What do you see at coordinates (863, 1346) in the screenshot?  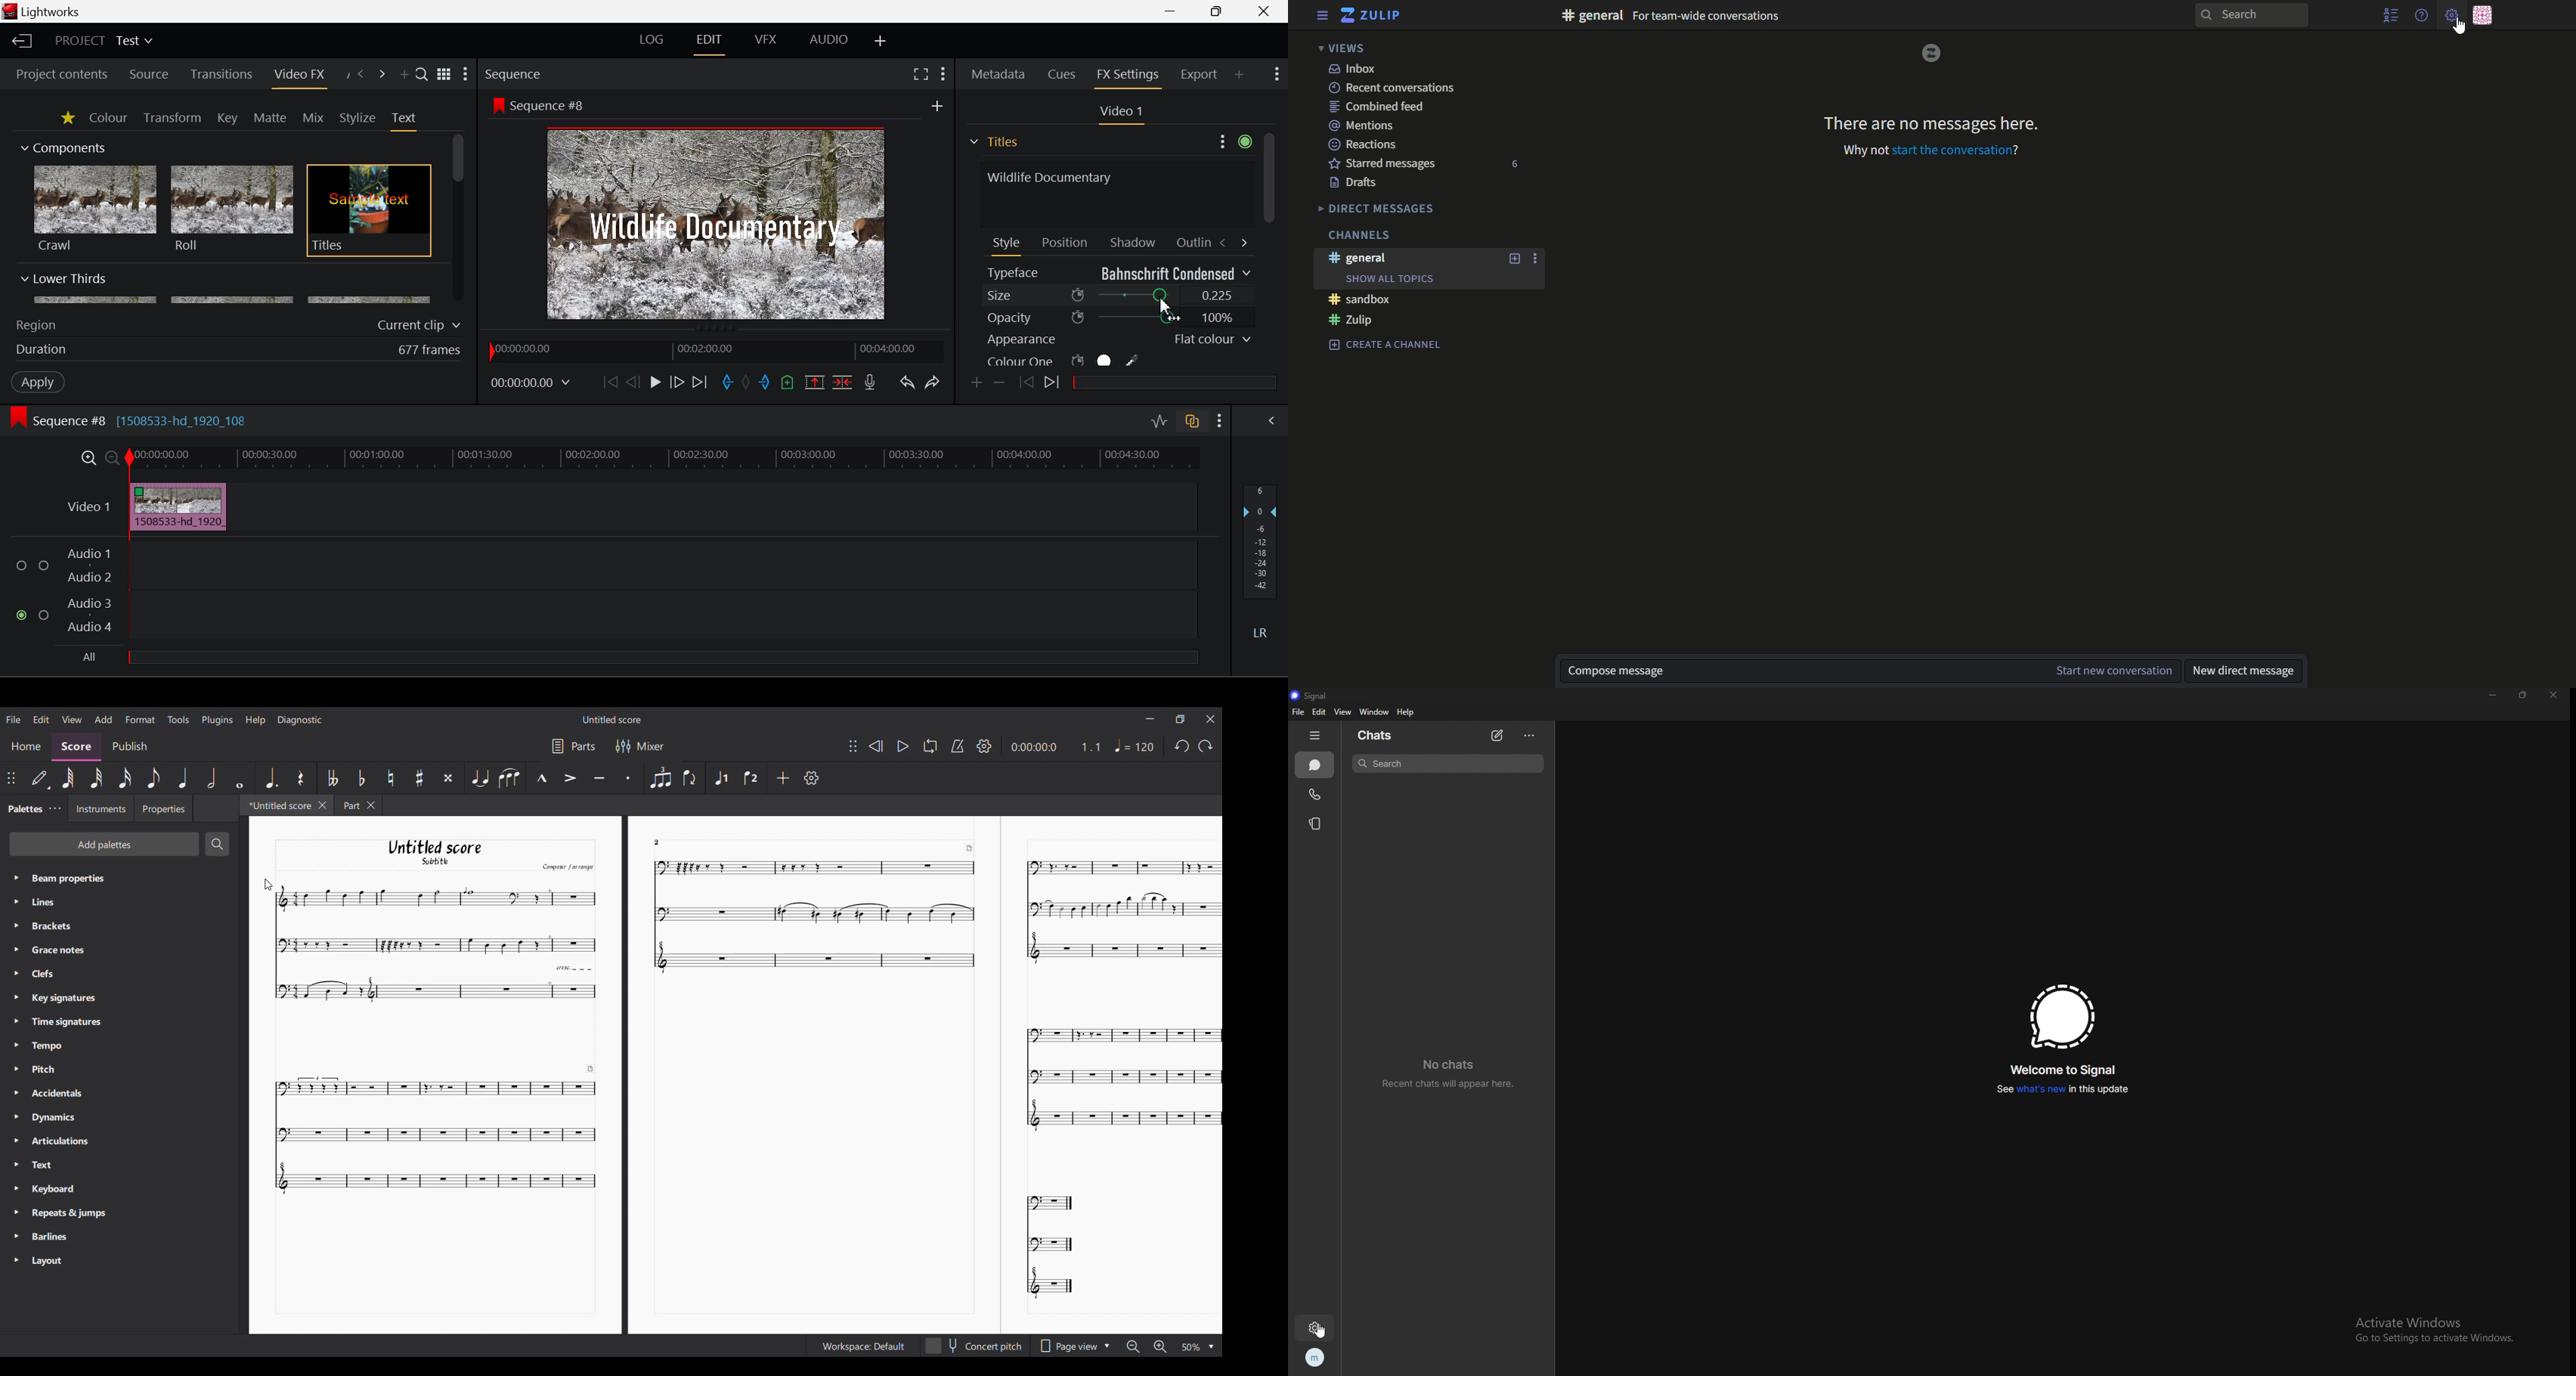 I see `Workspace setting` at bounding box center [863, 1346].